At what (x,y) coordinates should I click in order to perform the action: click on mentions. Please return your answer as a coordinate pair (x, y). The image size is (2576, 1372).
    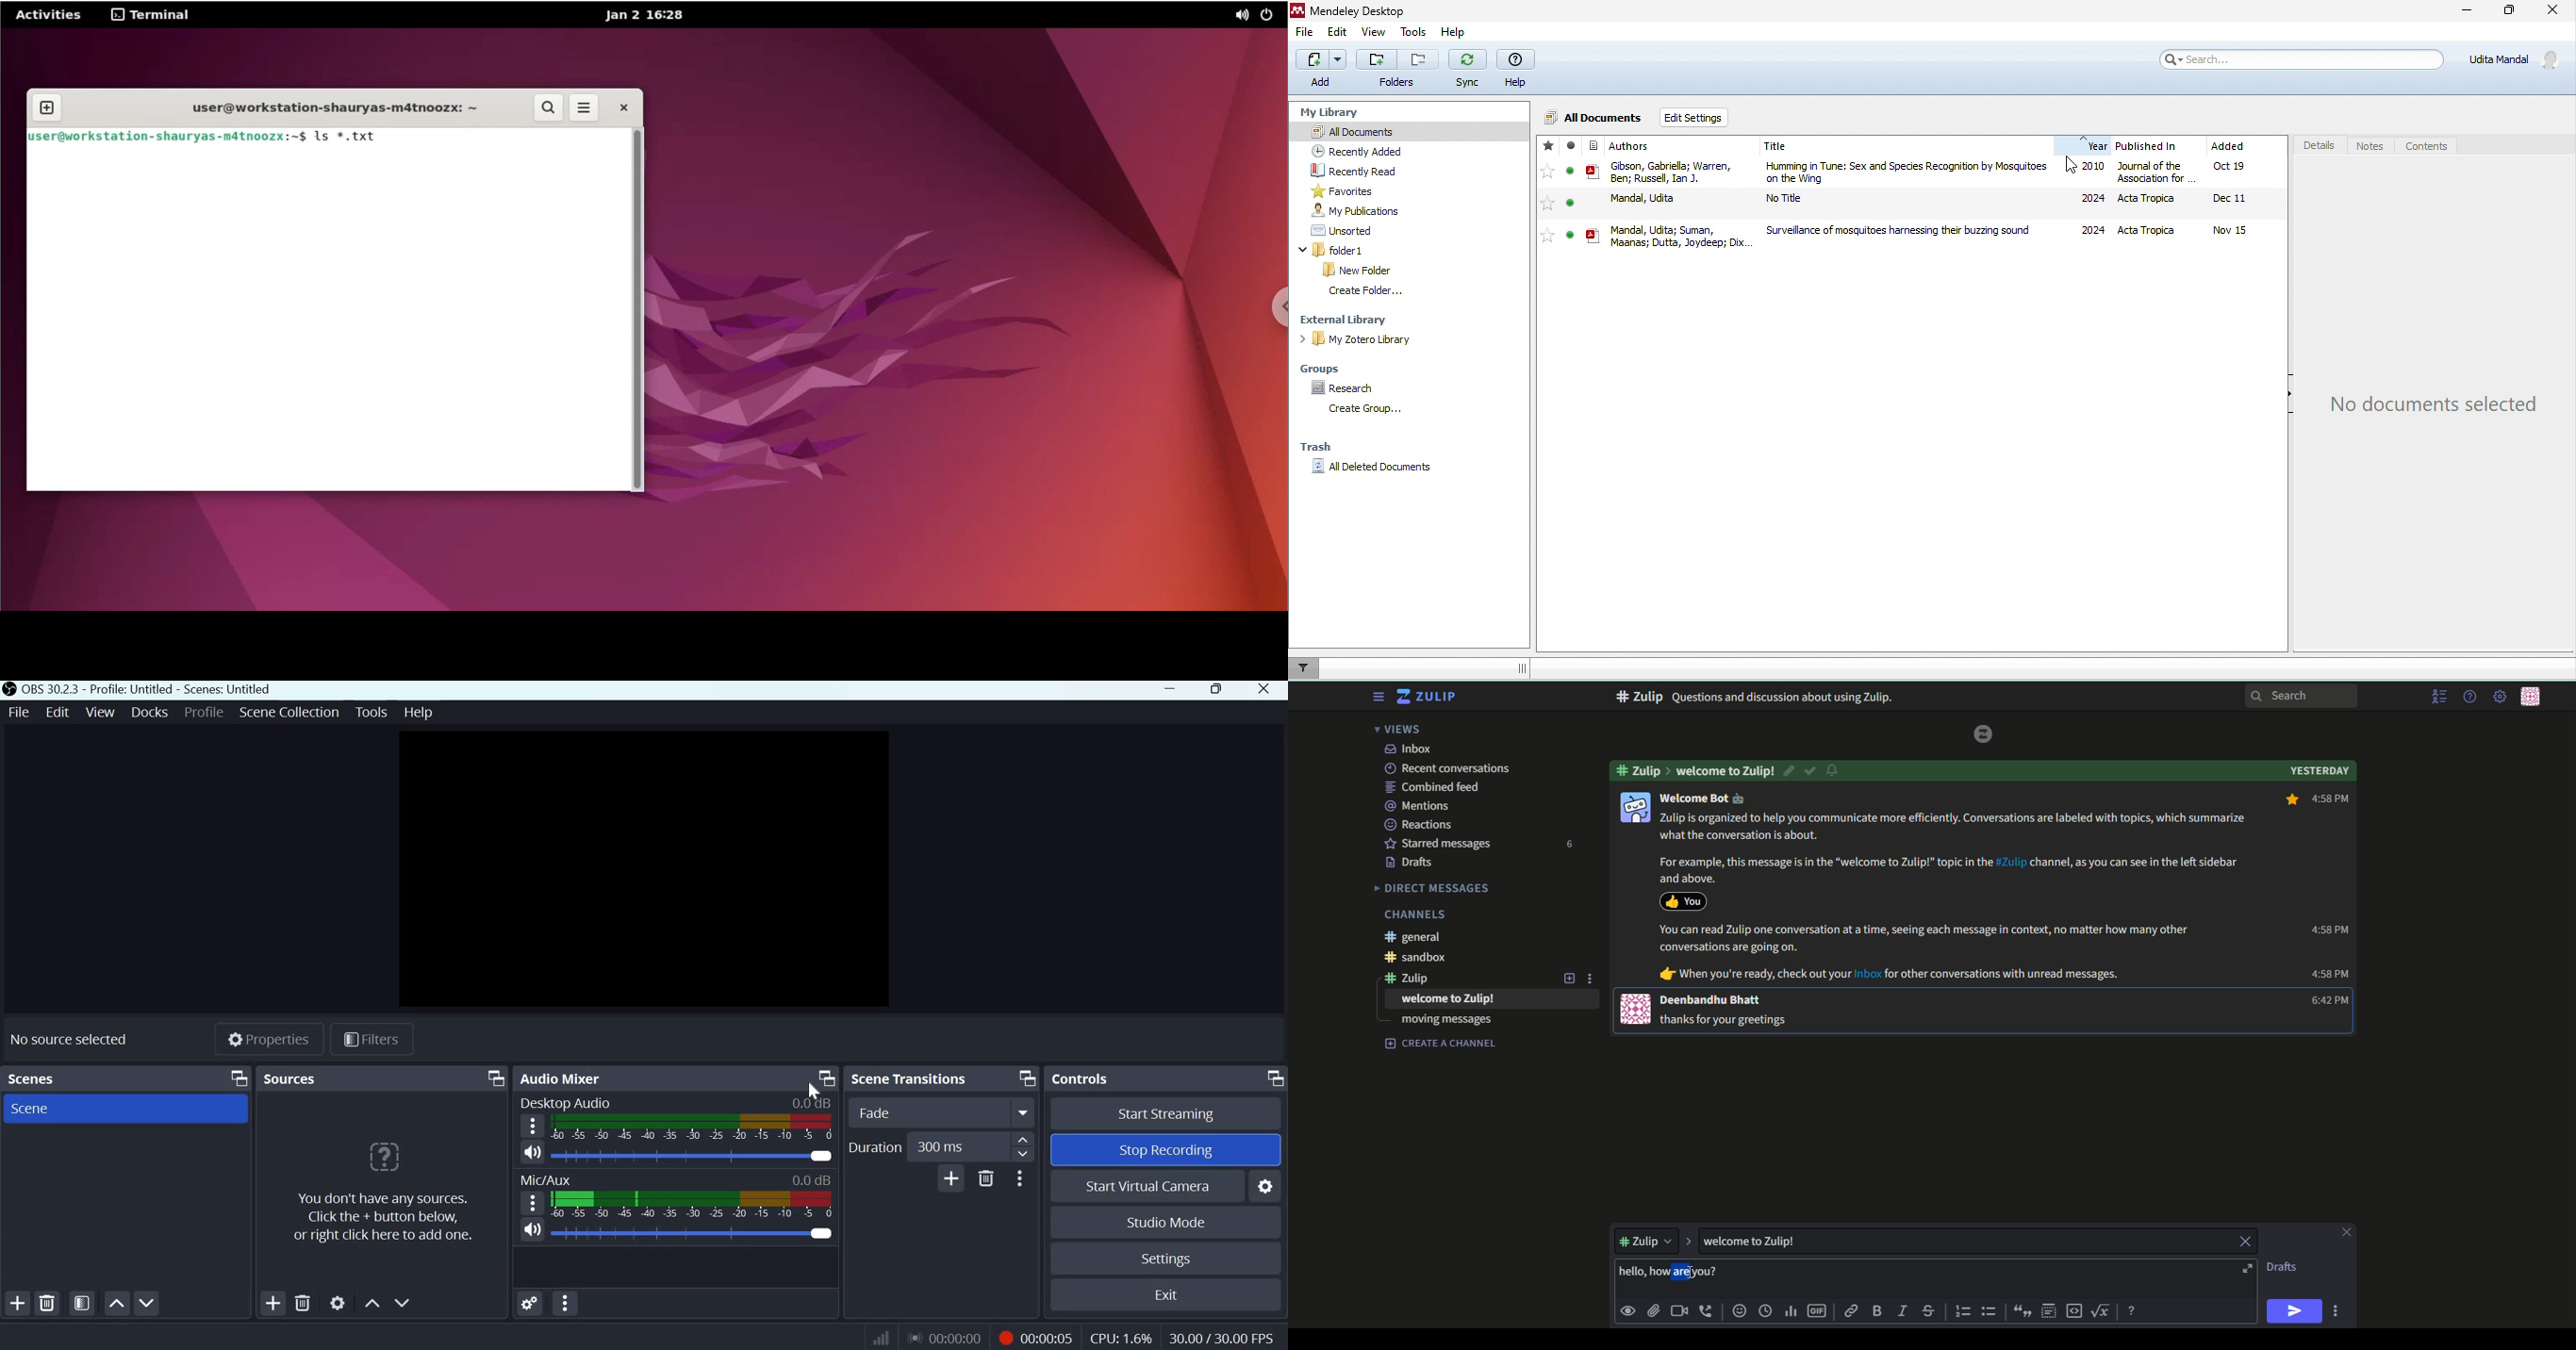
    Looking at the image, I should click on (1419, 805).